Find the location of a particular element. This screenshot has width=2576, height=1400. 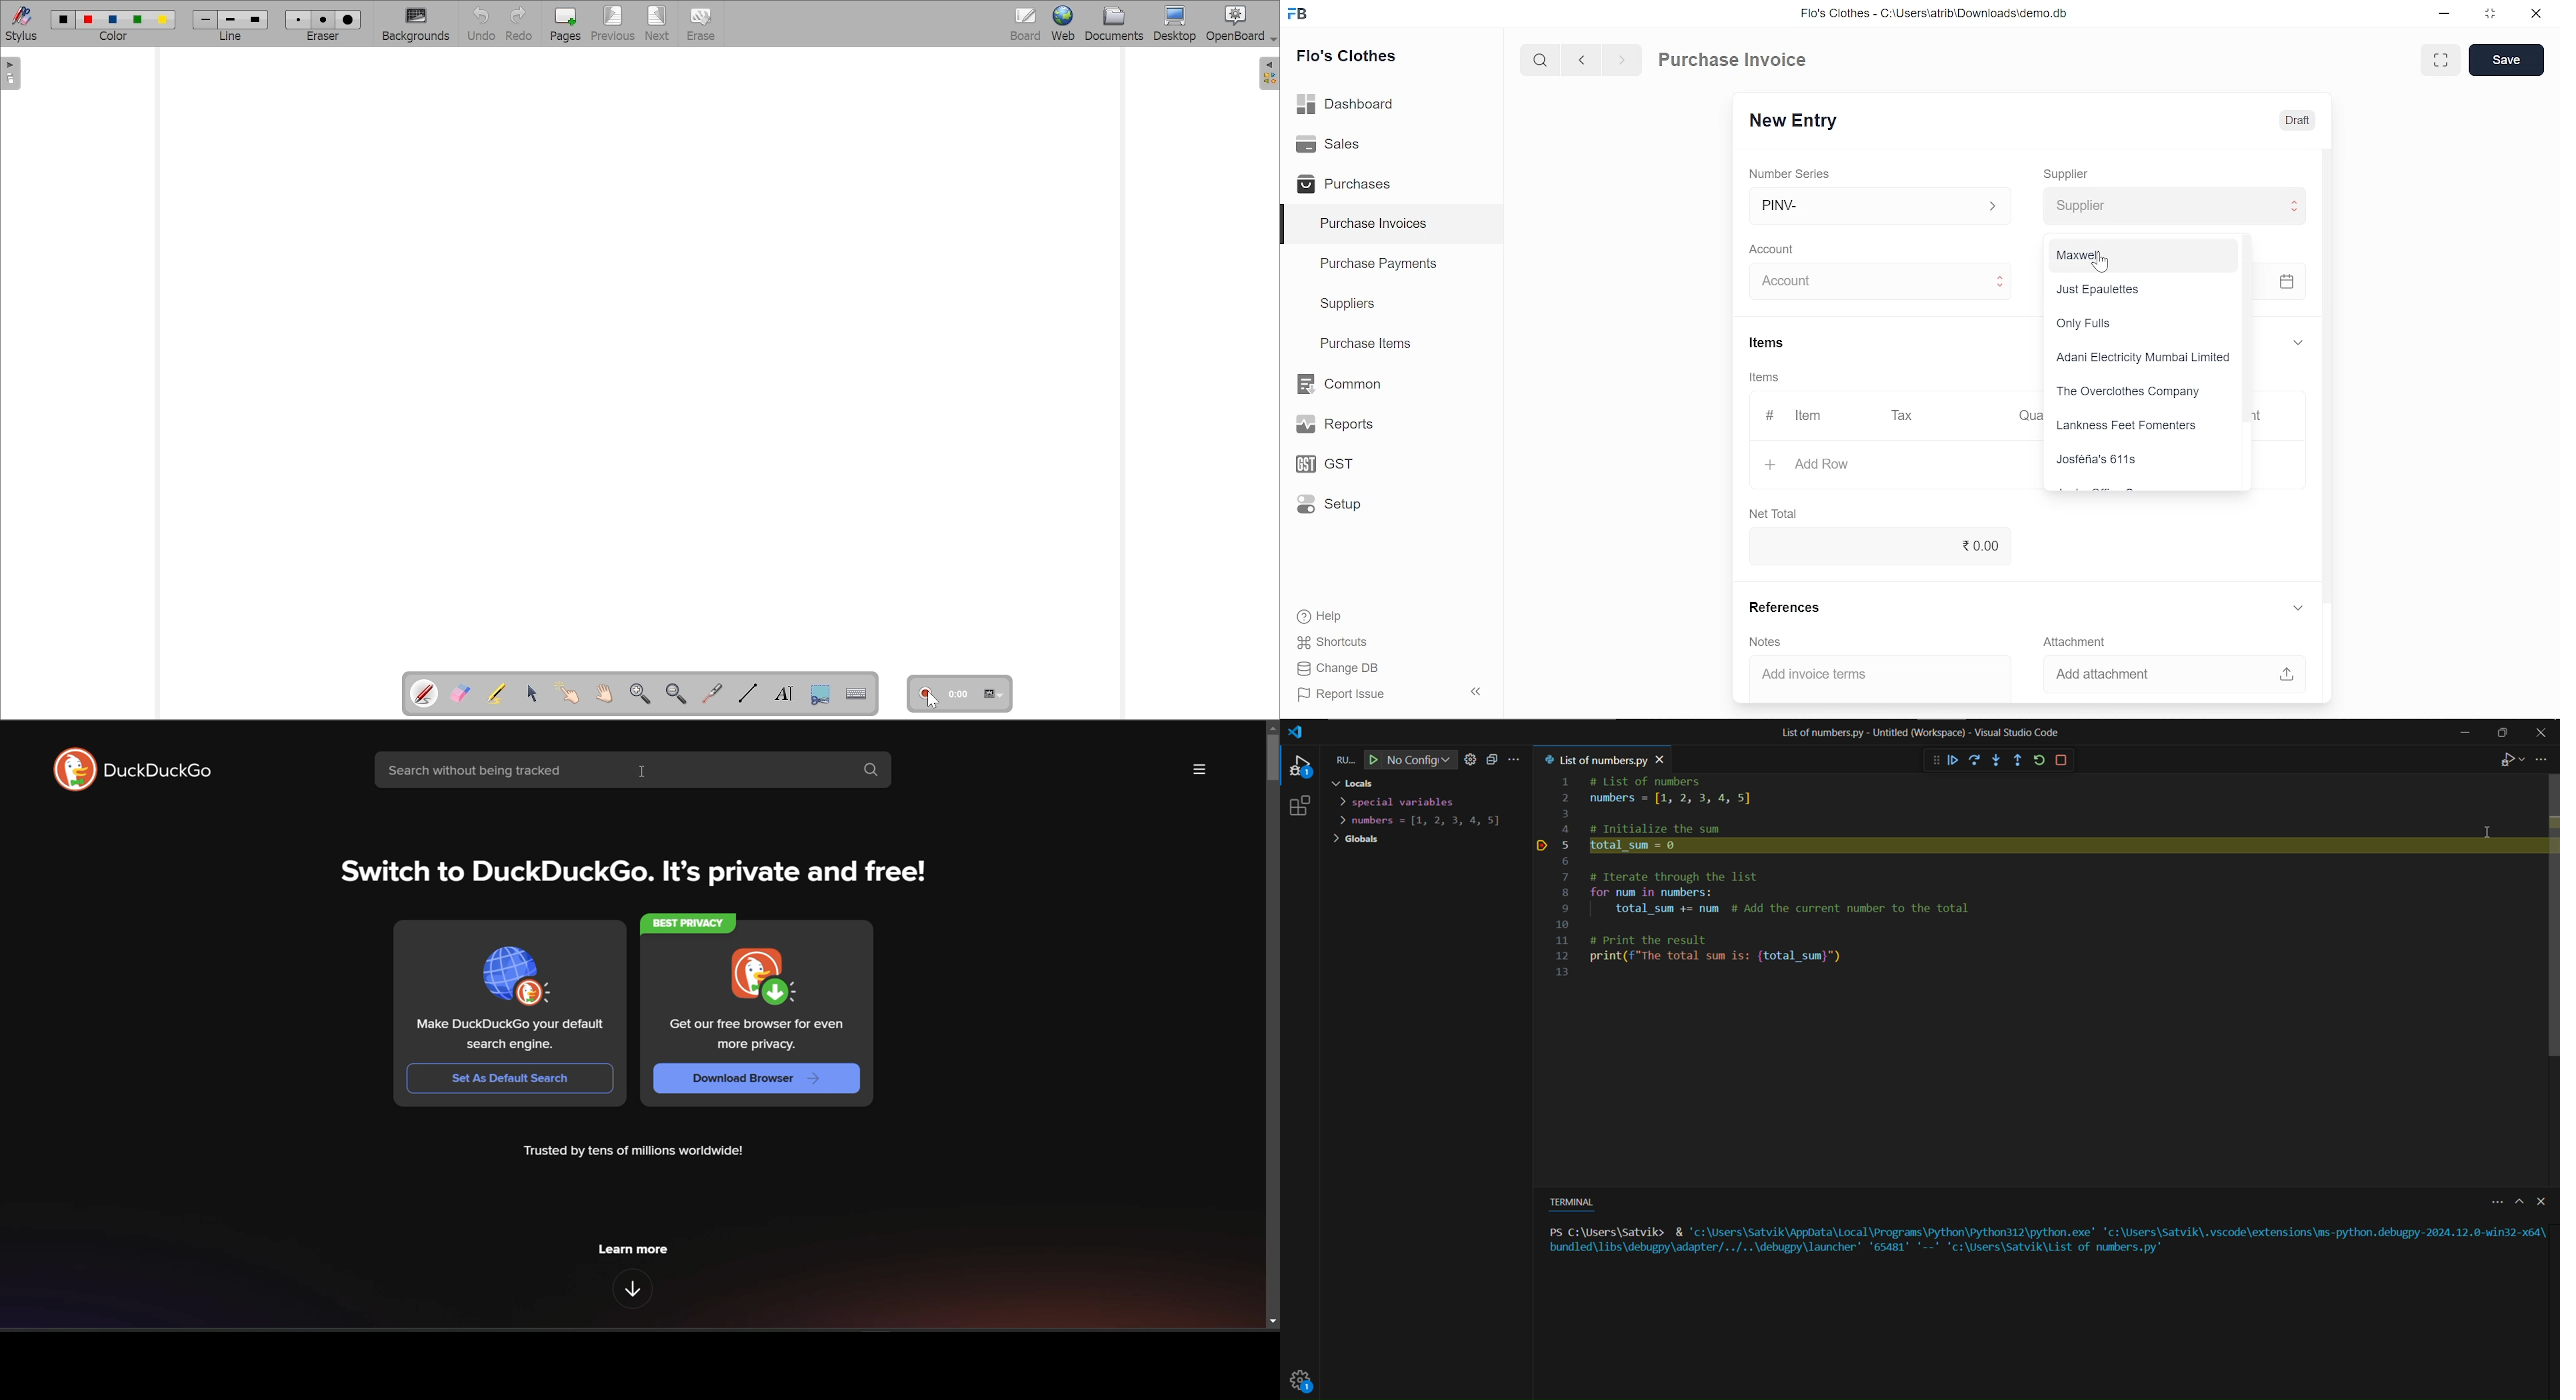

Close is located at coordinates (1669, 759).